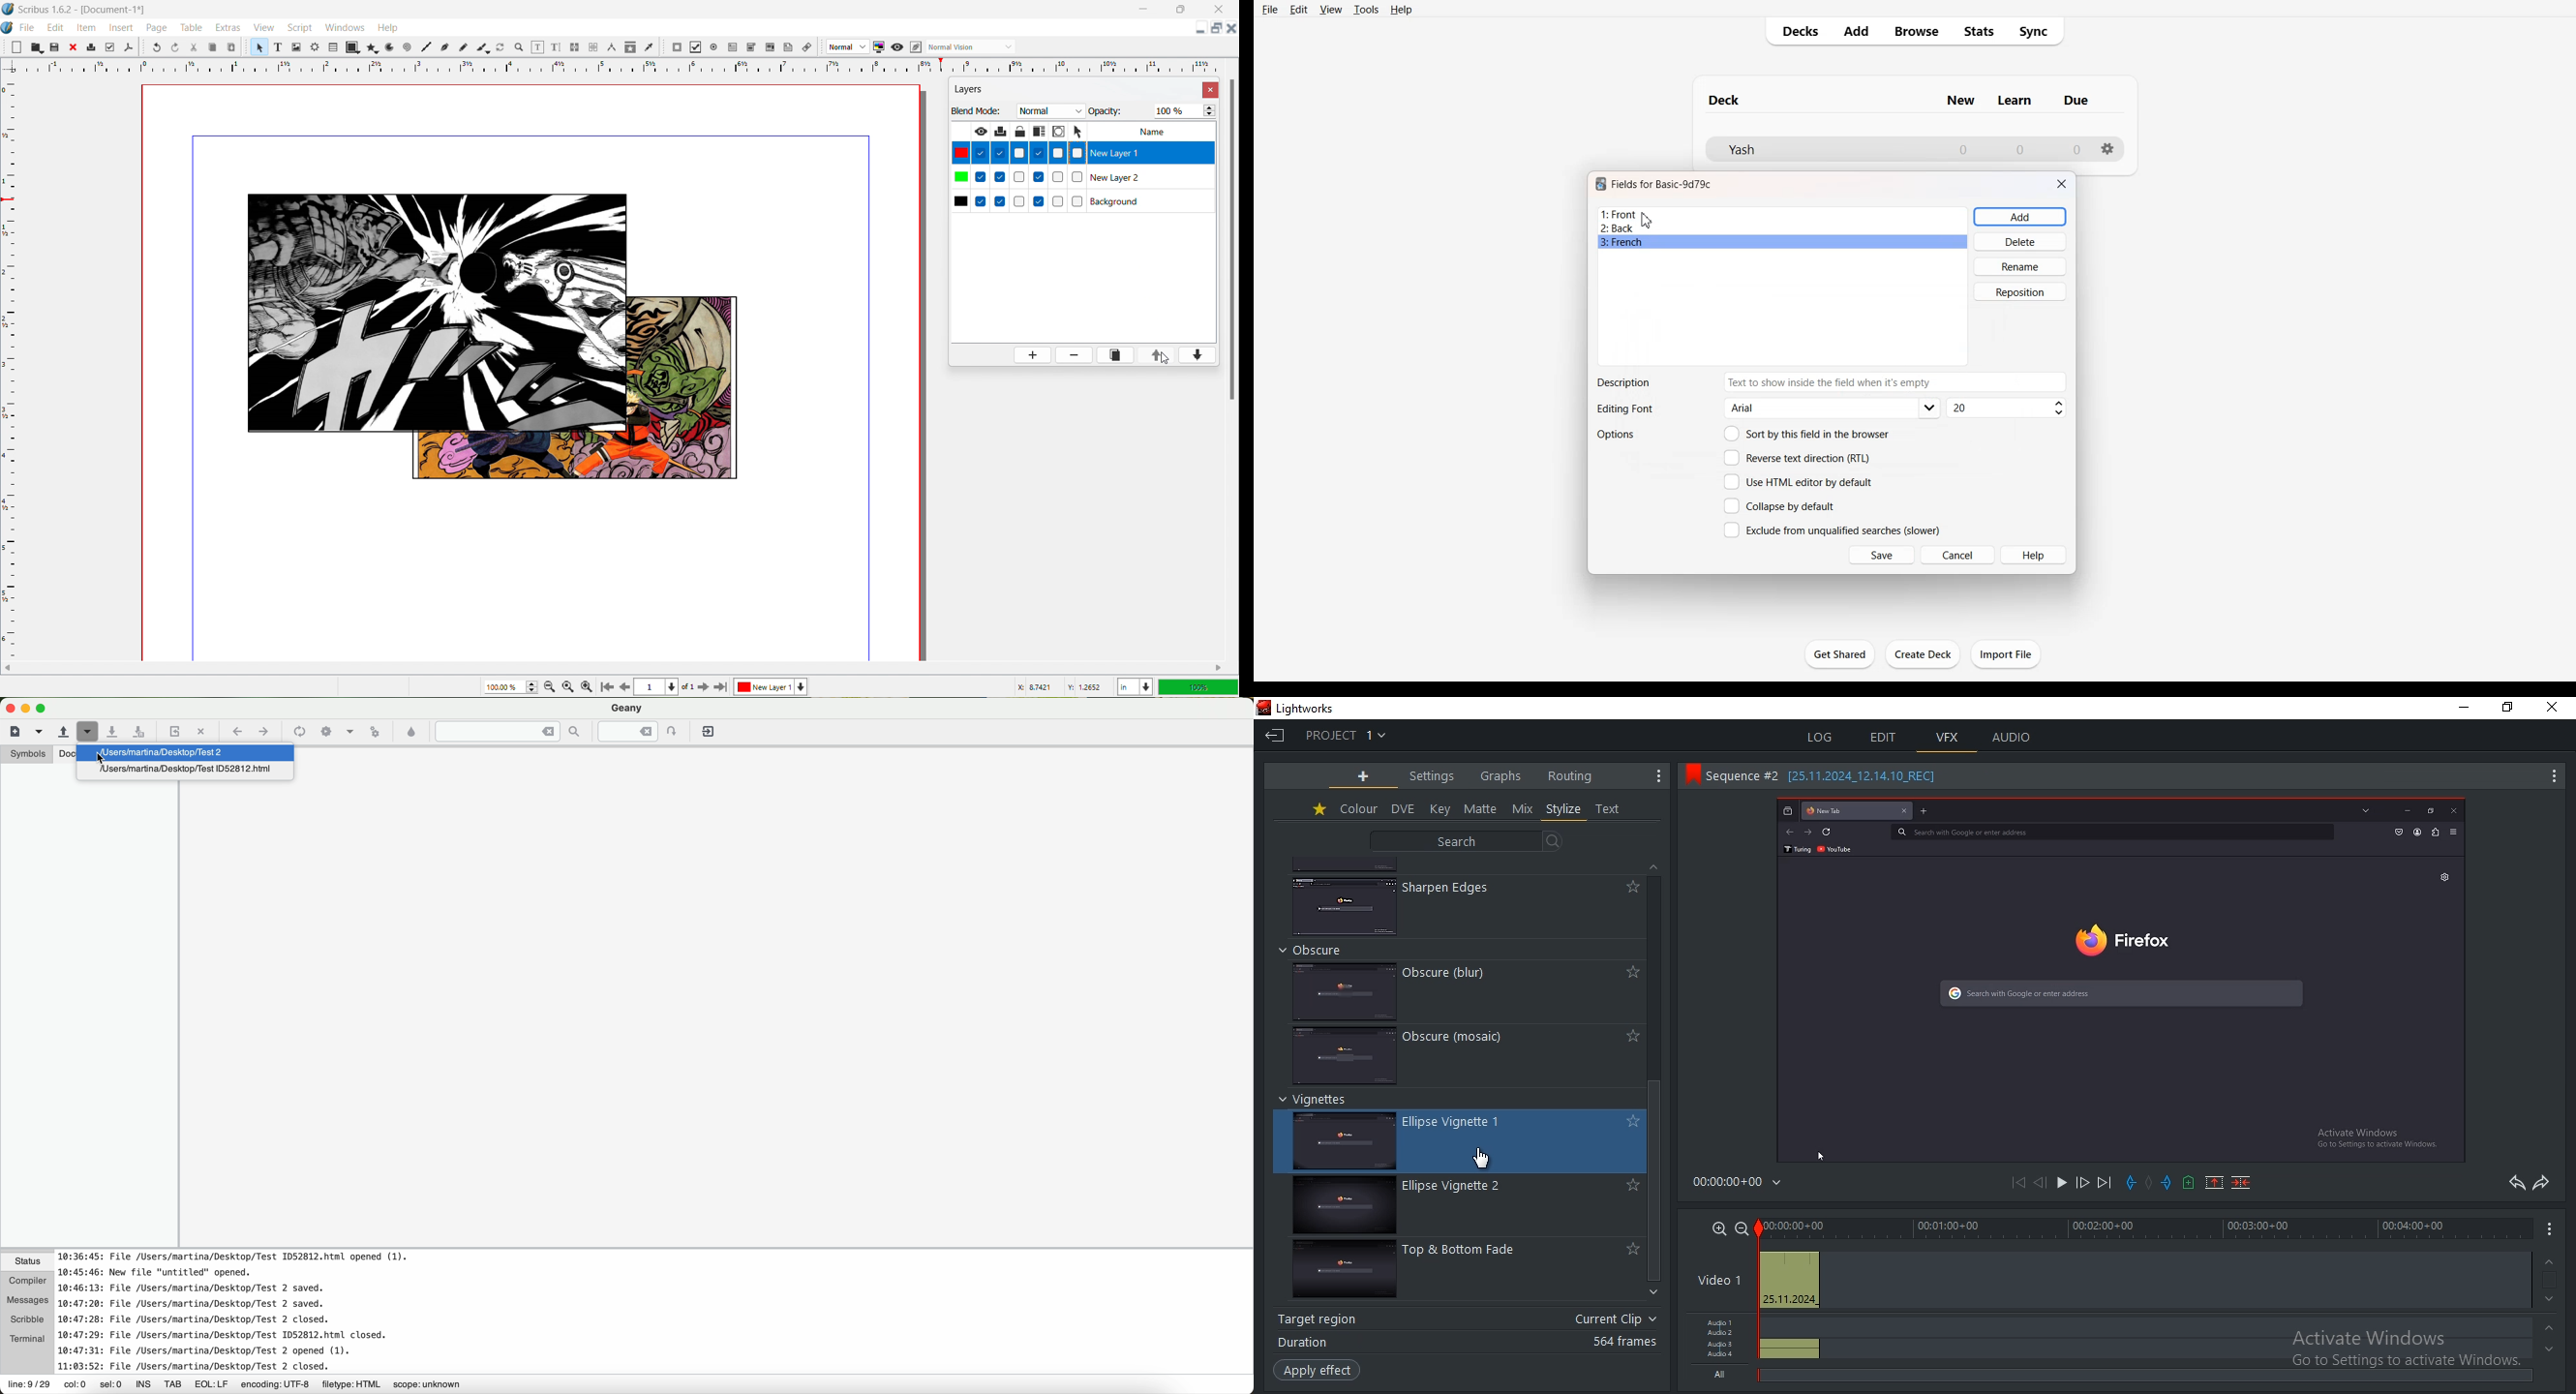 The height and width of the screenshot is (1400, 2576). I want to click on edit in preview mode, so click(916, 47).